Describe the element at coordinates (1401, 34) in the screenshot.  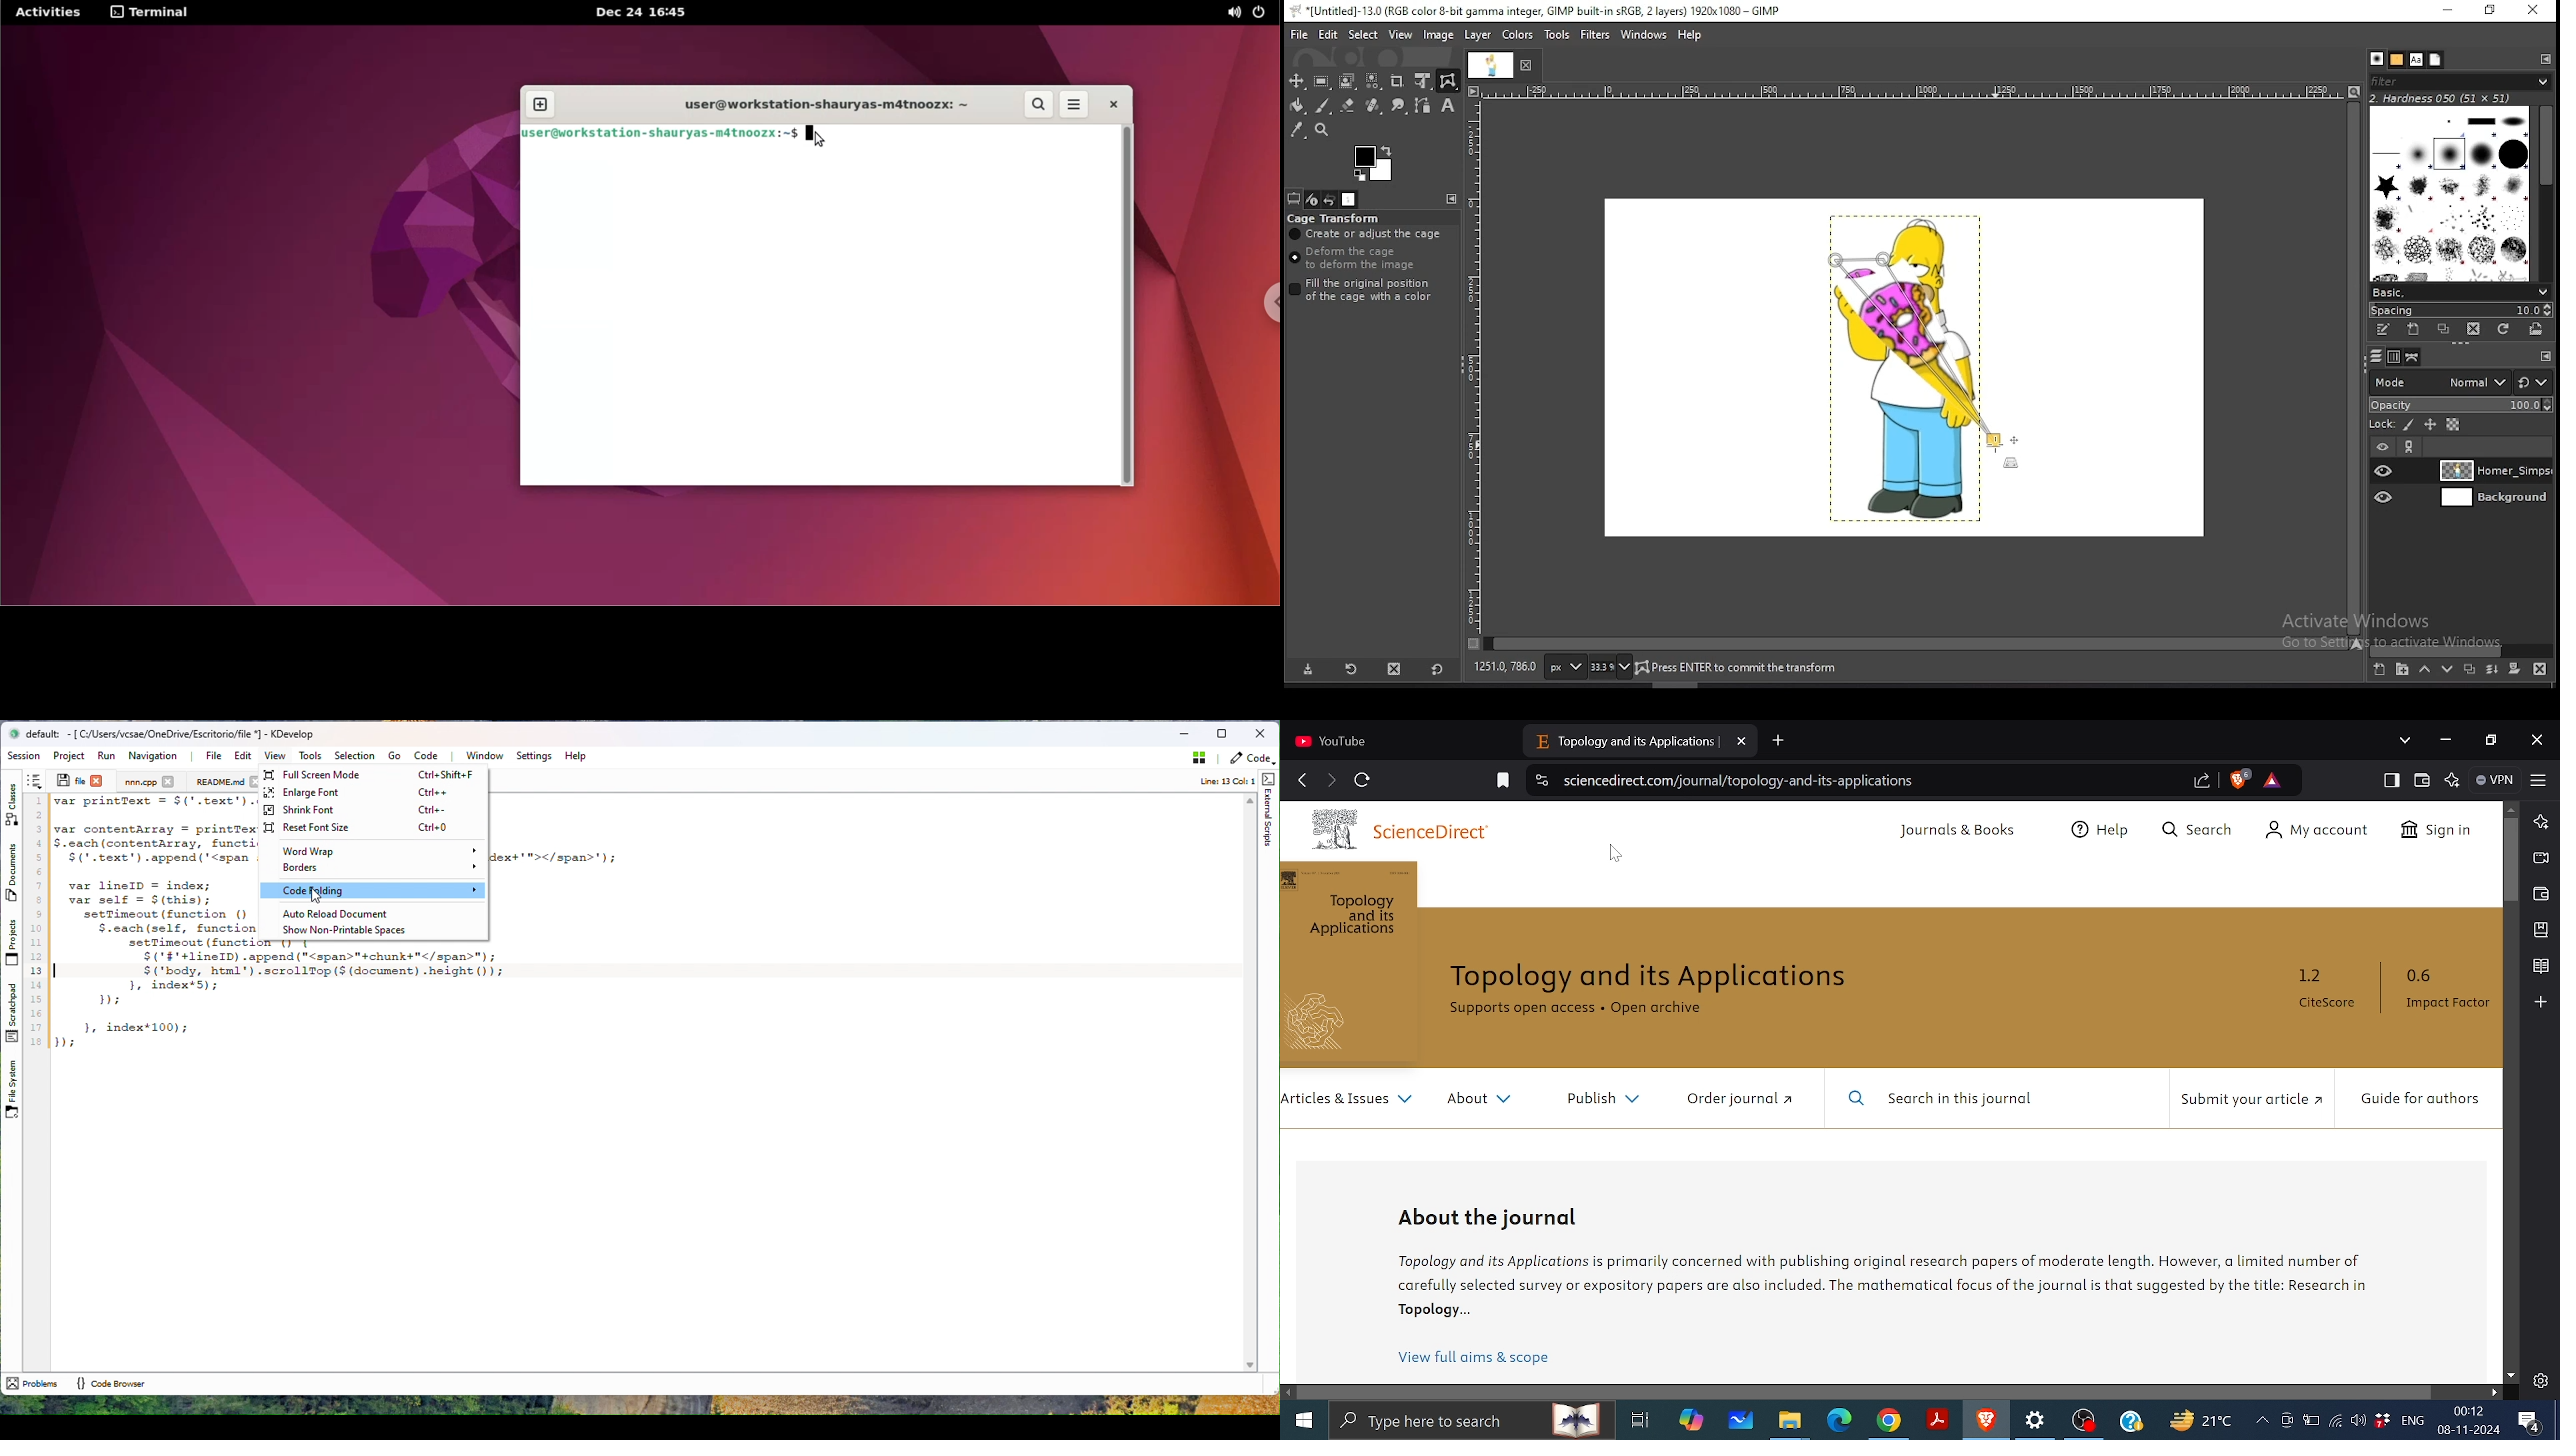
I see `view` at that location.